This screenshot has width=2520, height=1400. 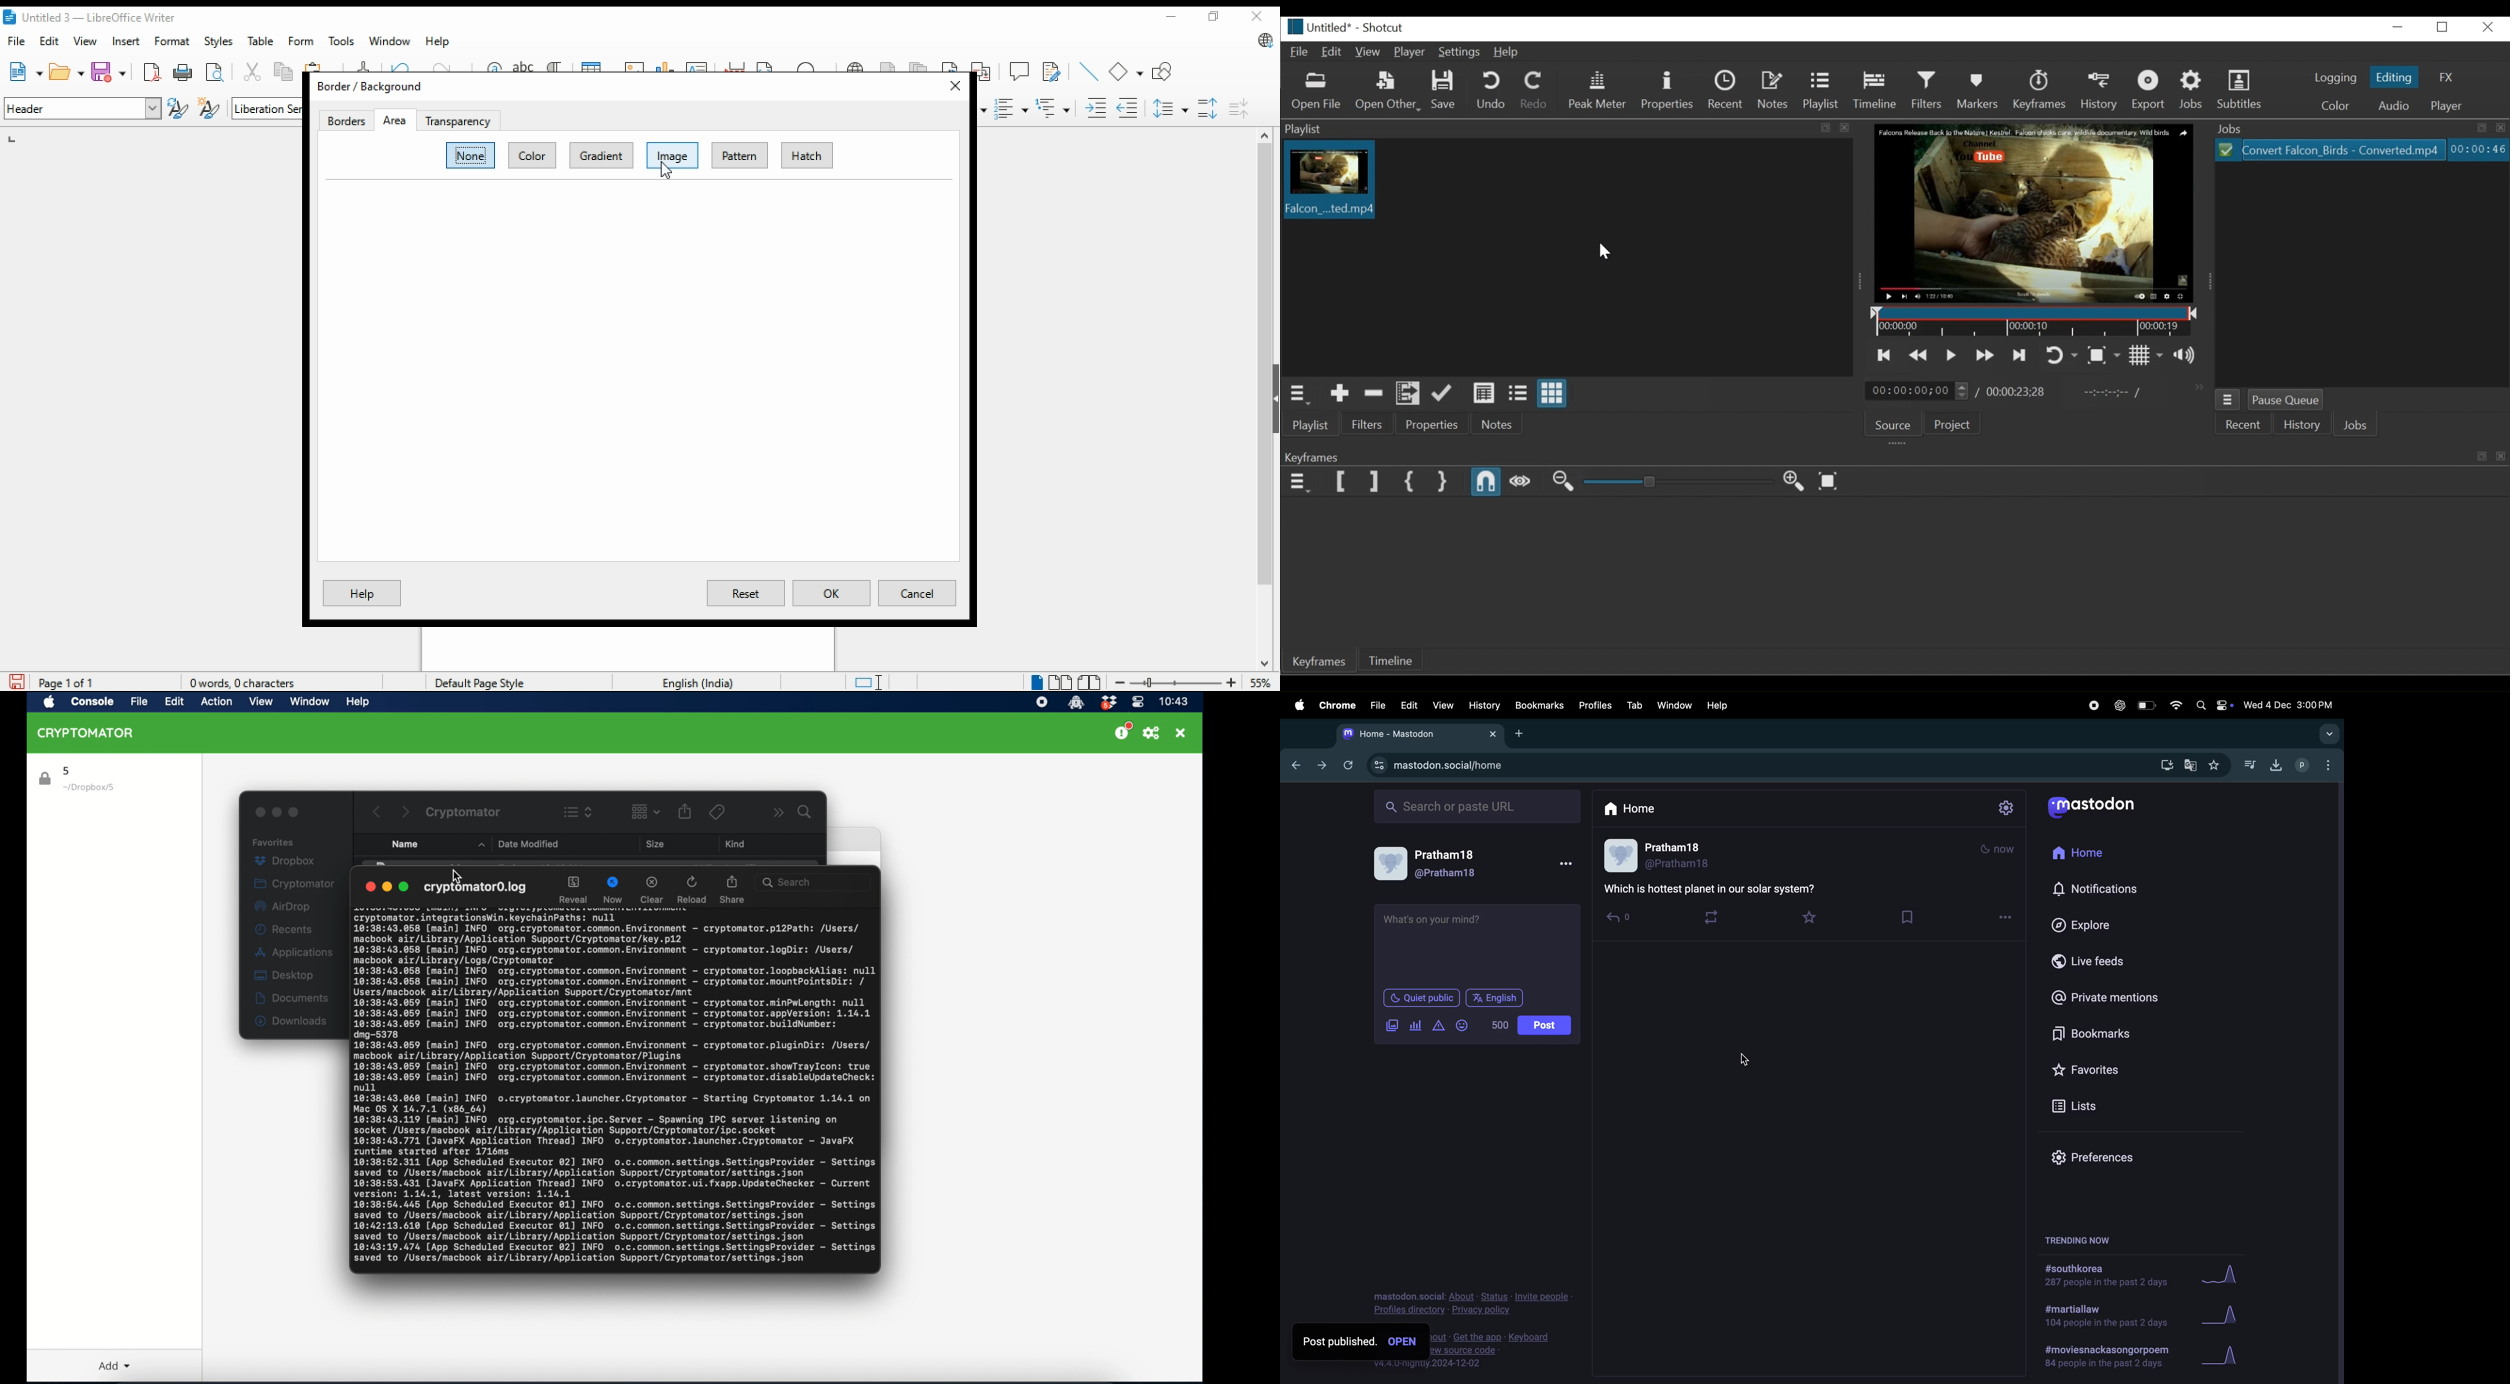 I want to click on form, so click(x=300, y=40).